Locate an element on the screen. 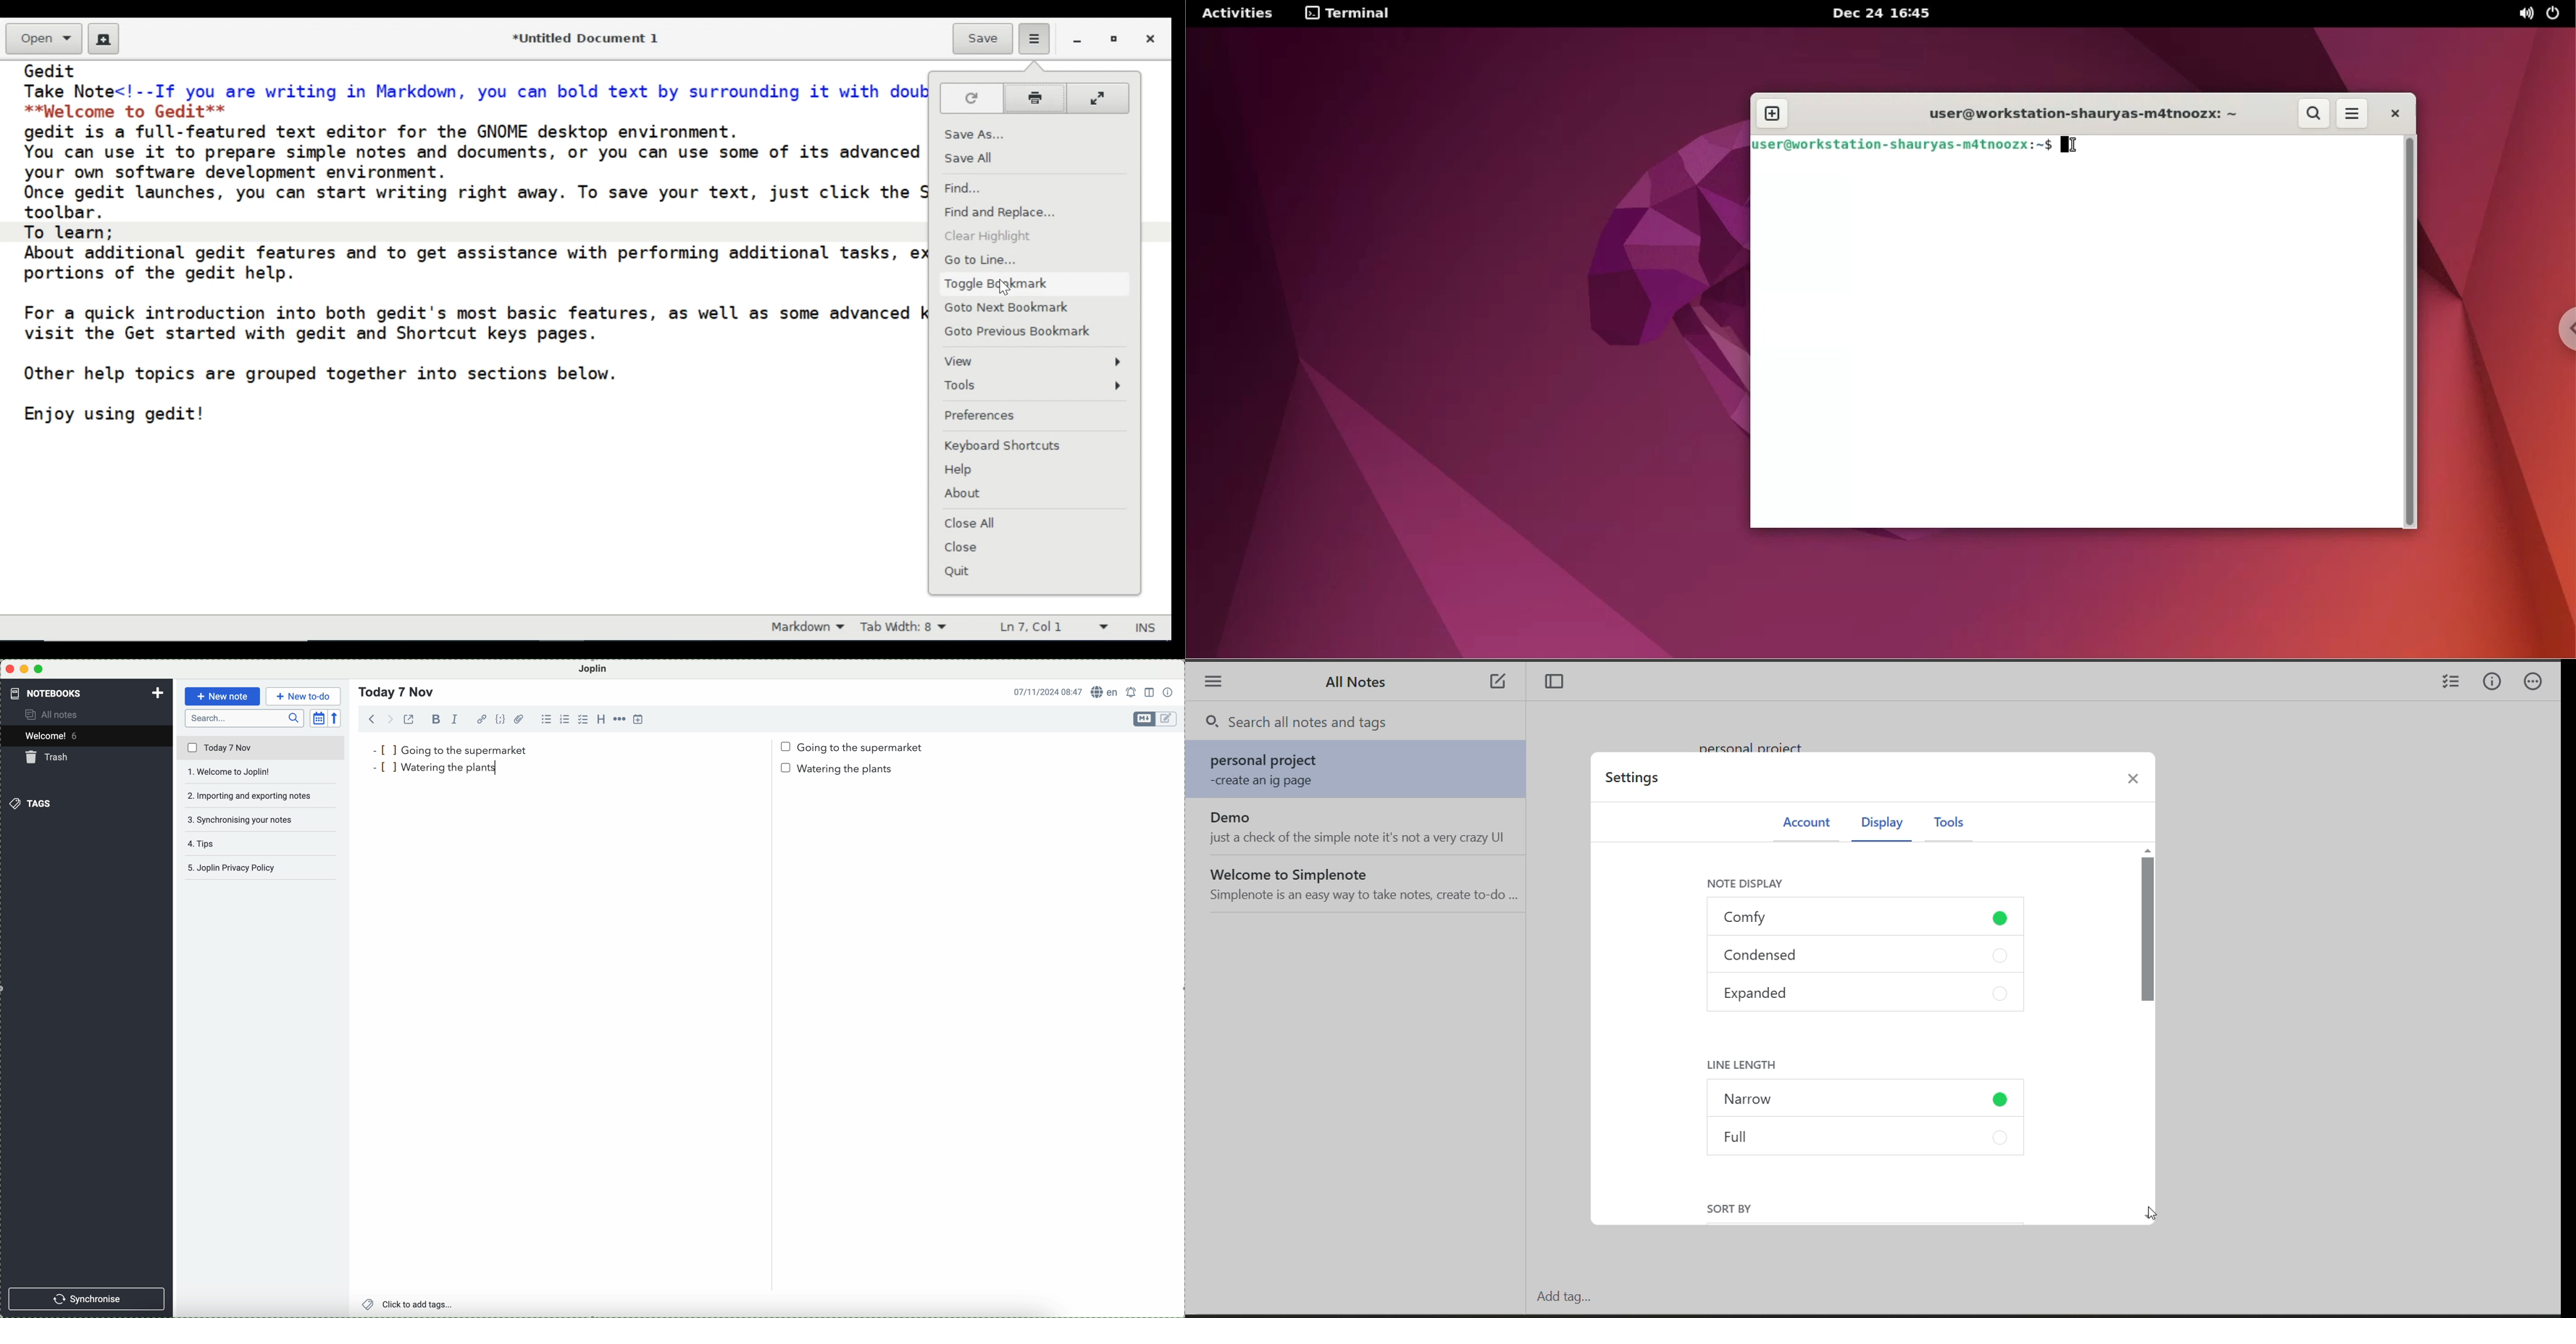  attach file is located at coordinates (520, 719).